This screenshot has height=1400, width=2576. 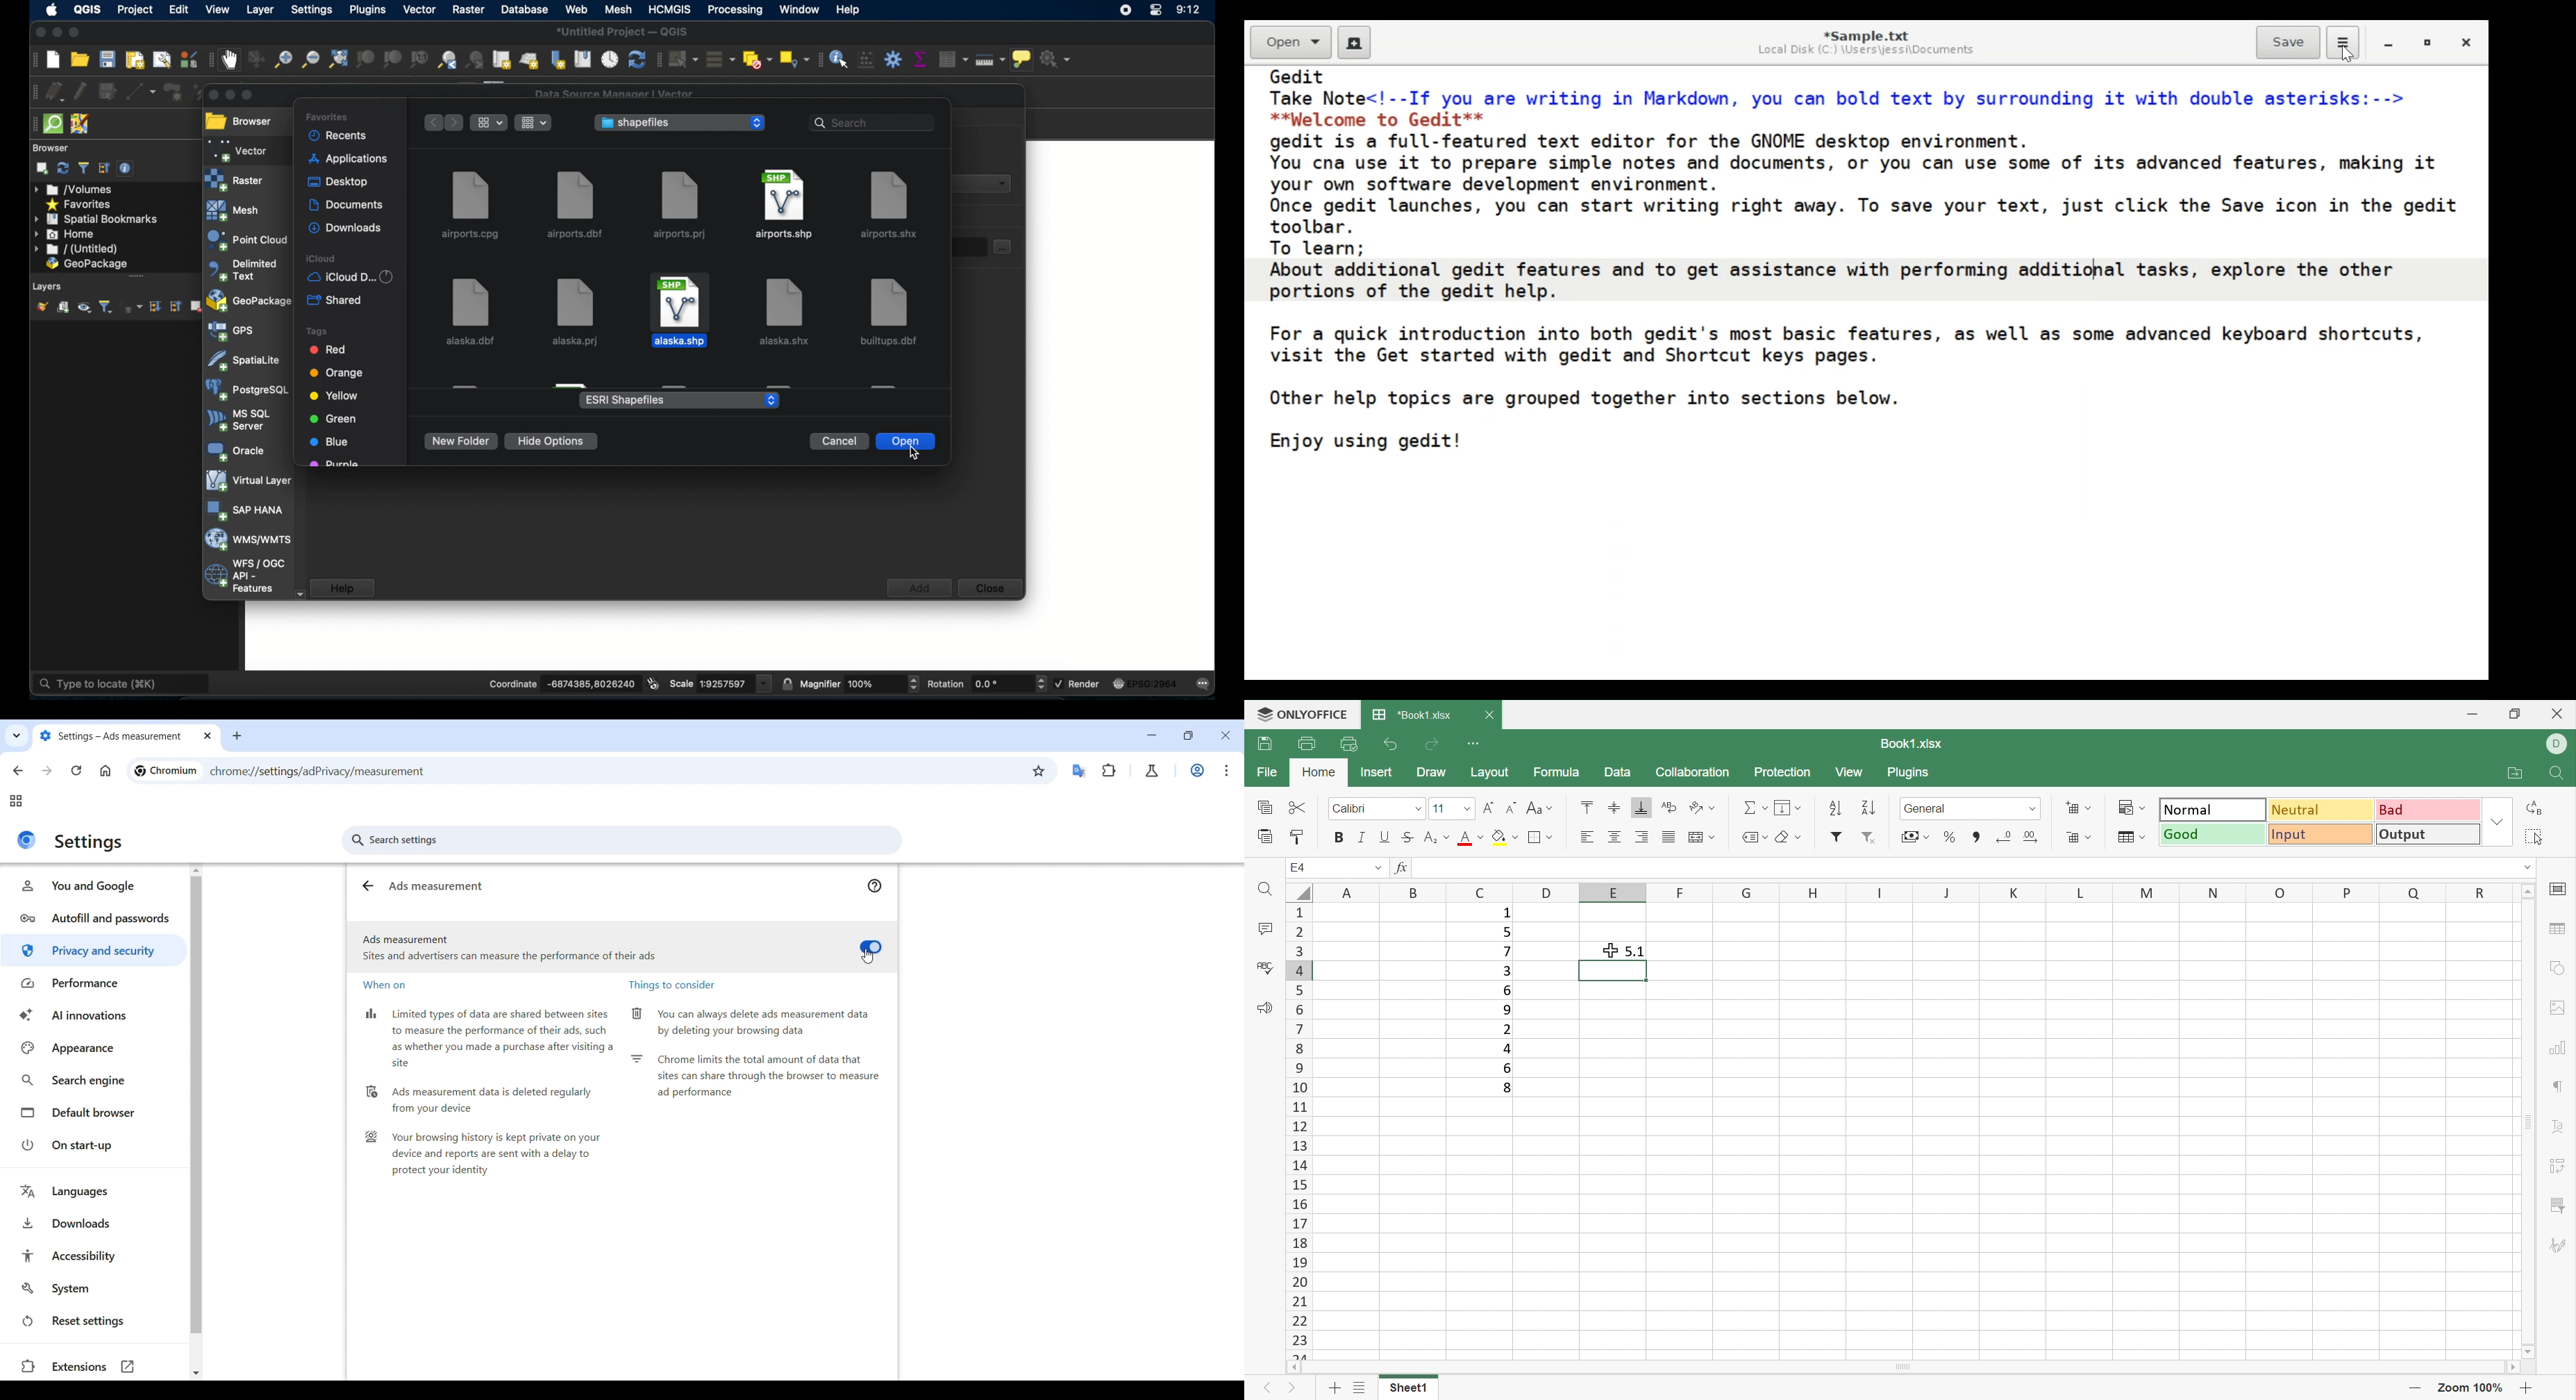 What do you see at coordinates (338, 183) in the screenshot?
I see `desktop` at bounding box center [338, 183].